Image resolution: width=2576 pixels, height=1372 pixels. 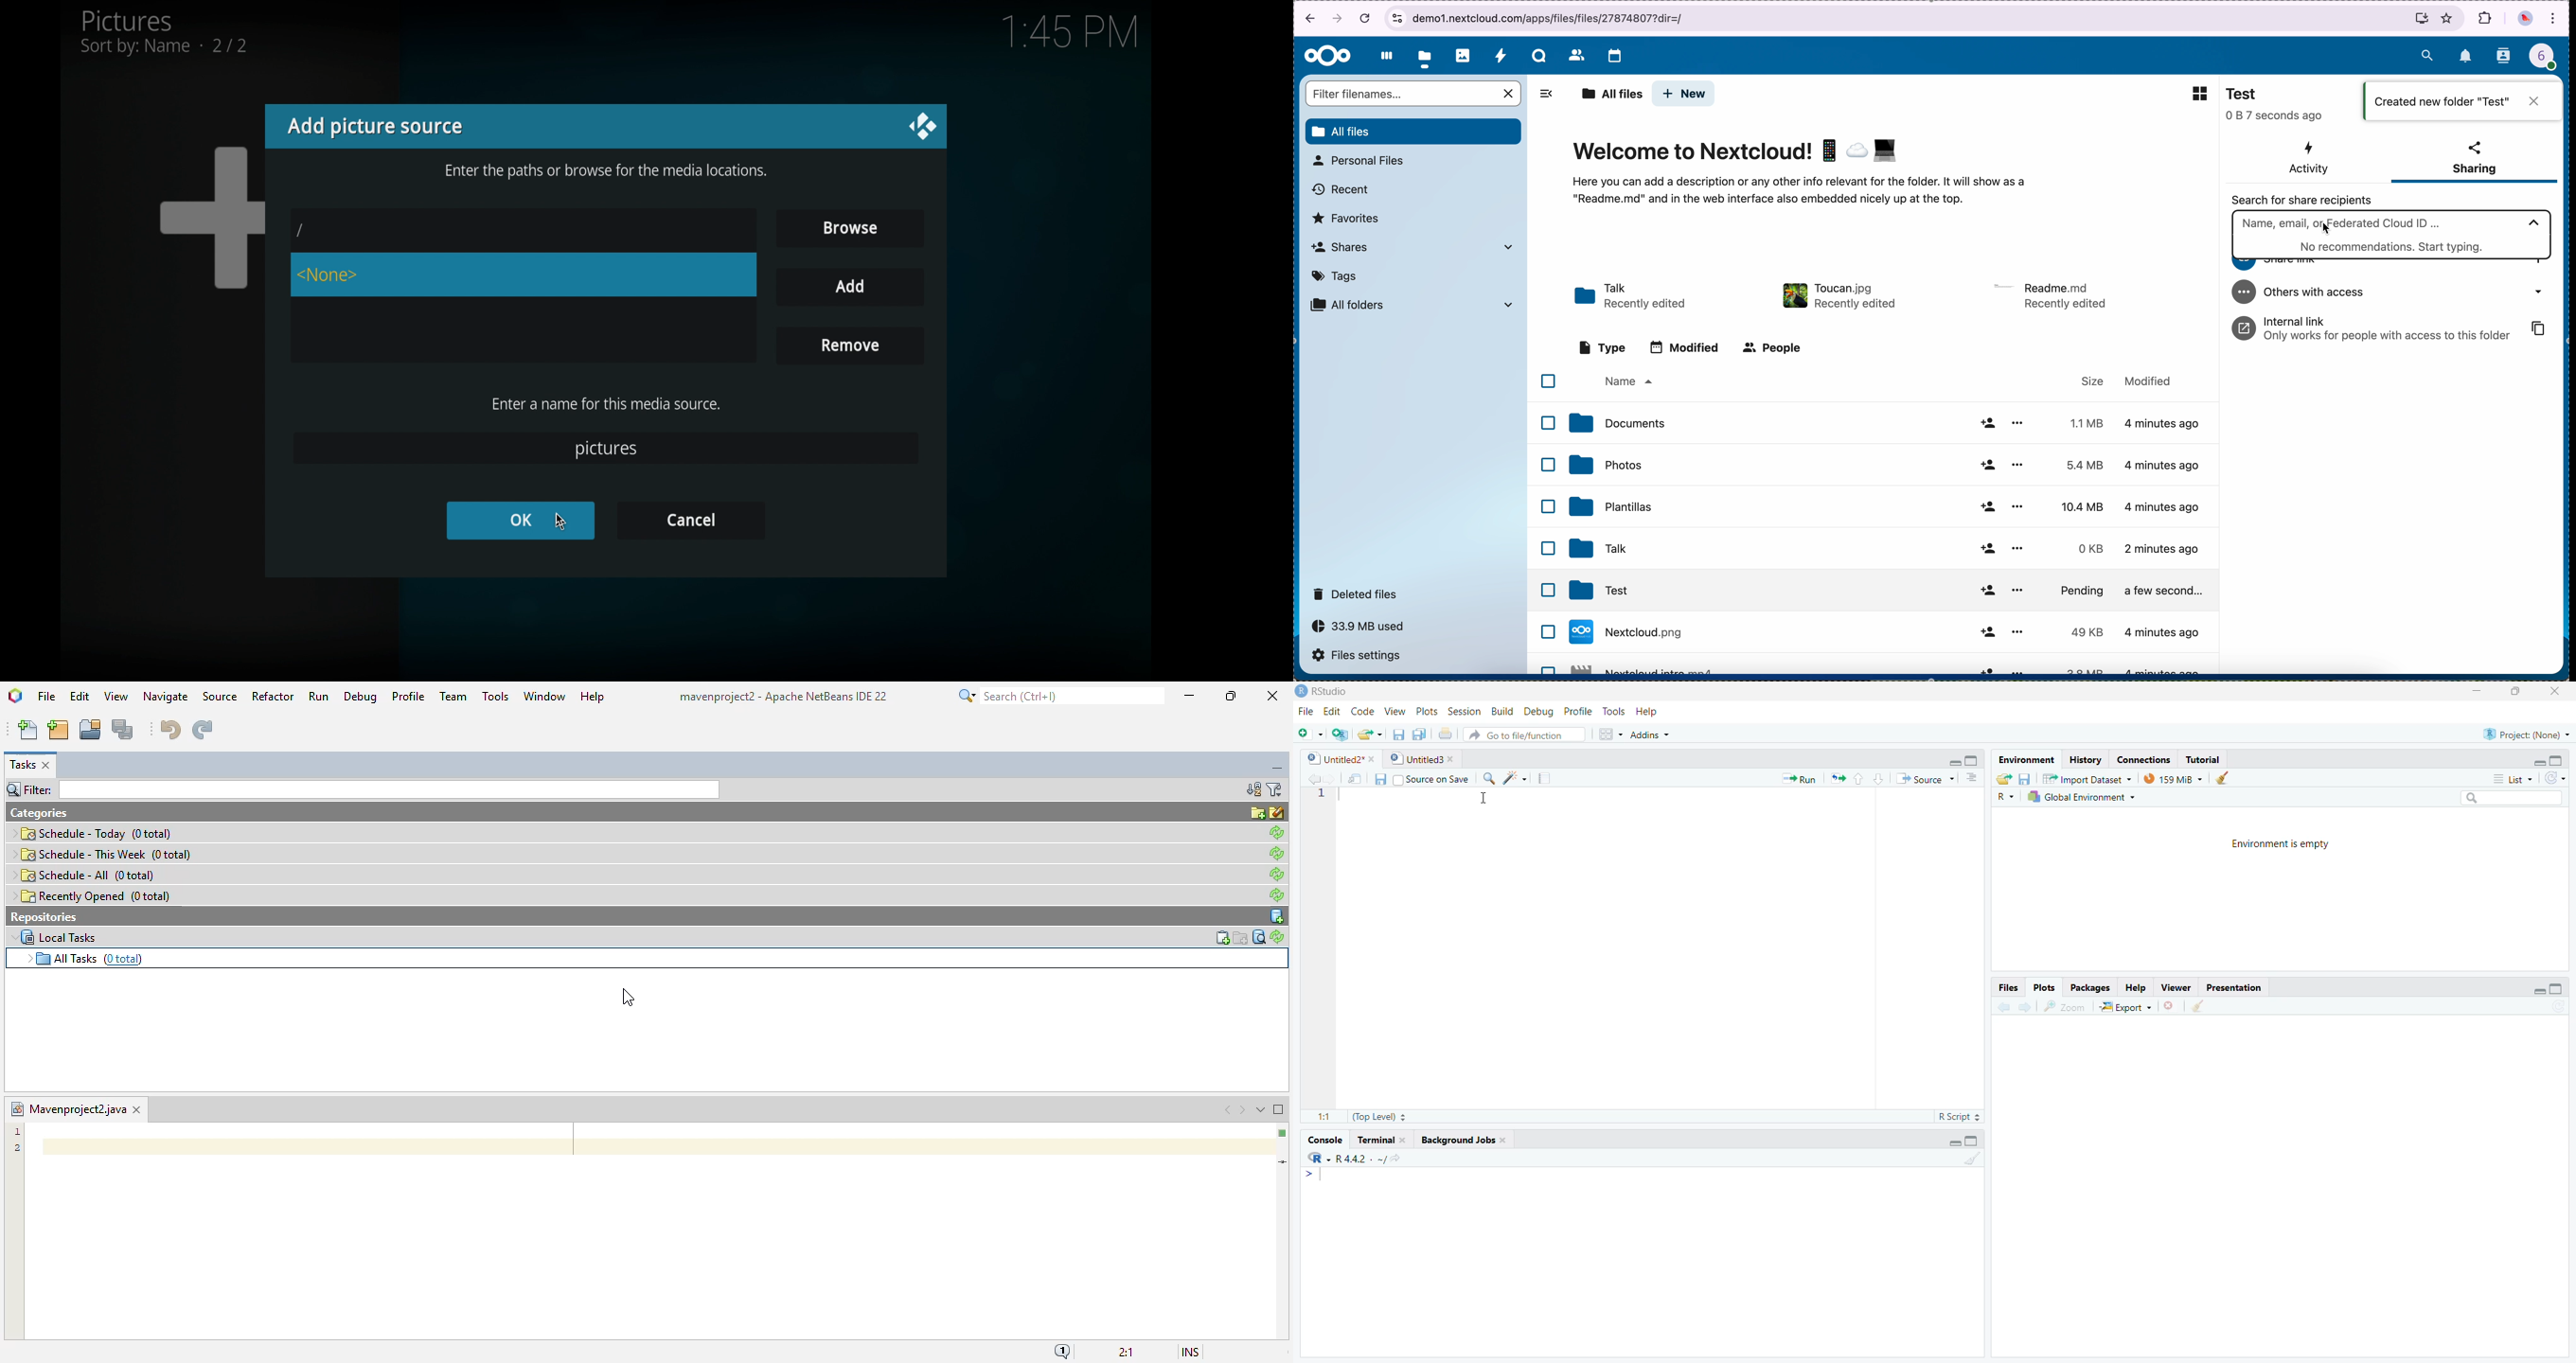 What do you see at coordinates (1884, 549) in the screenshot?
I see `Talk` at bounding box center [1884, 549].